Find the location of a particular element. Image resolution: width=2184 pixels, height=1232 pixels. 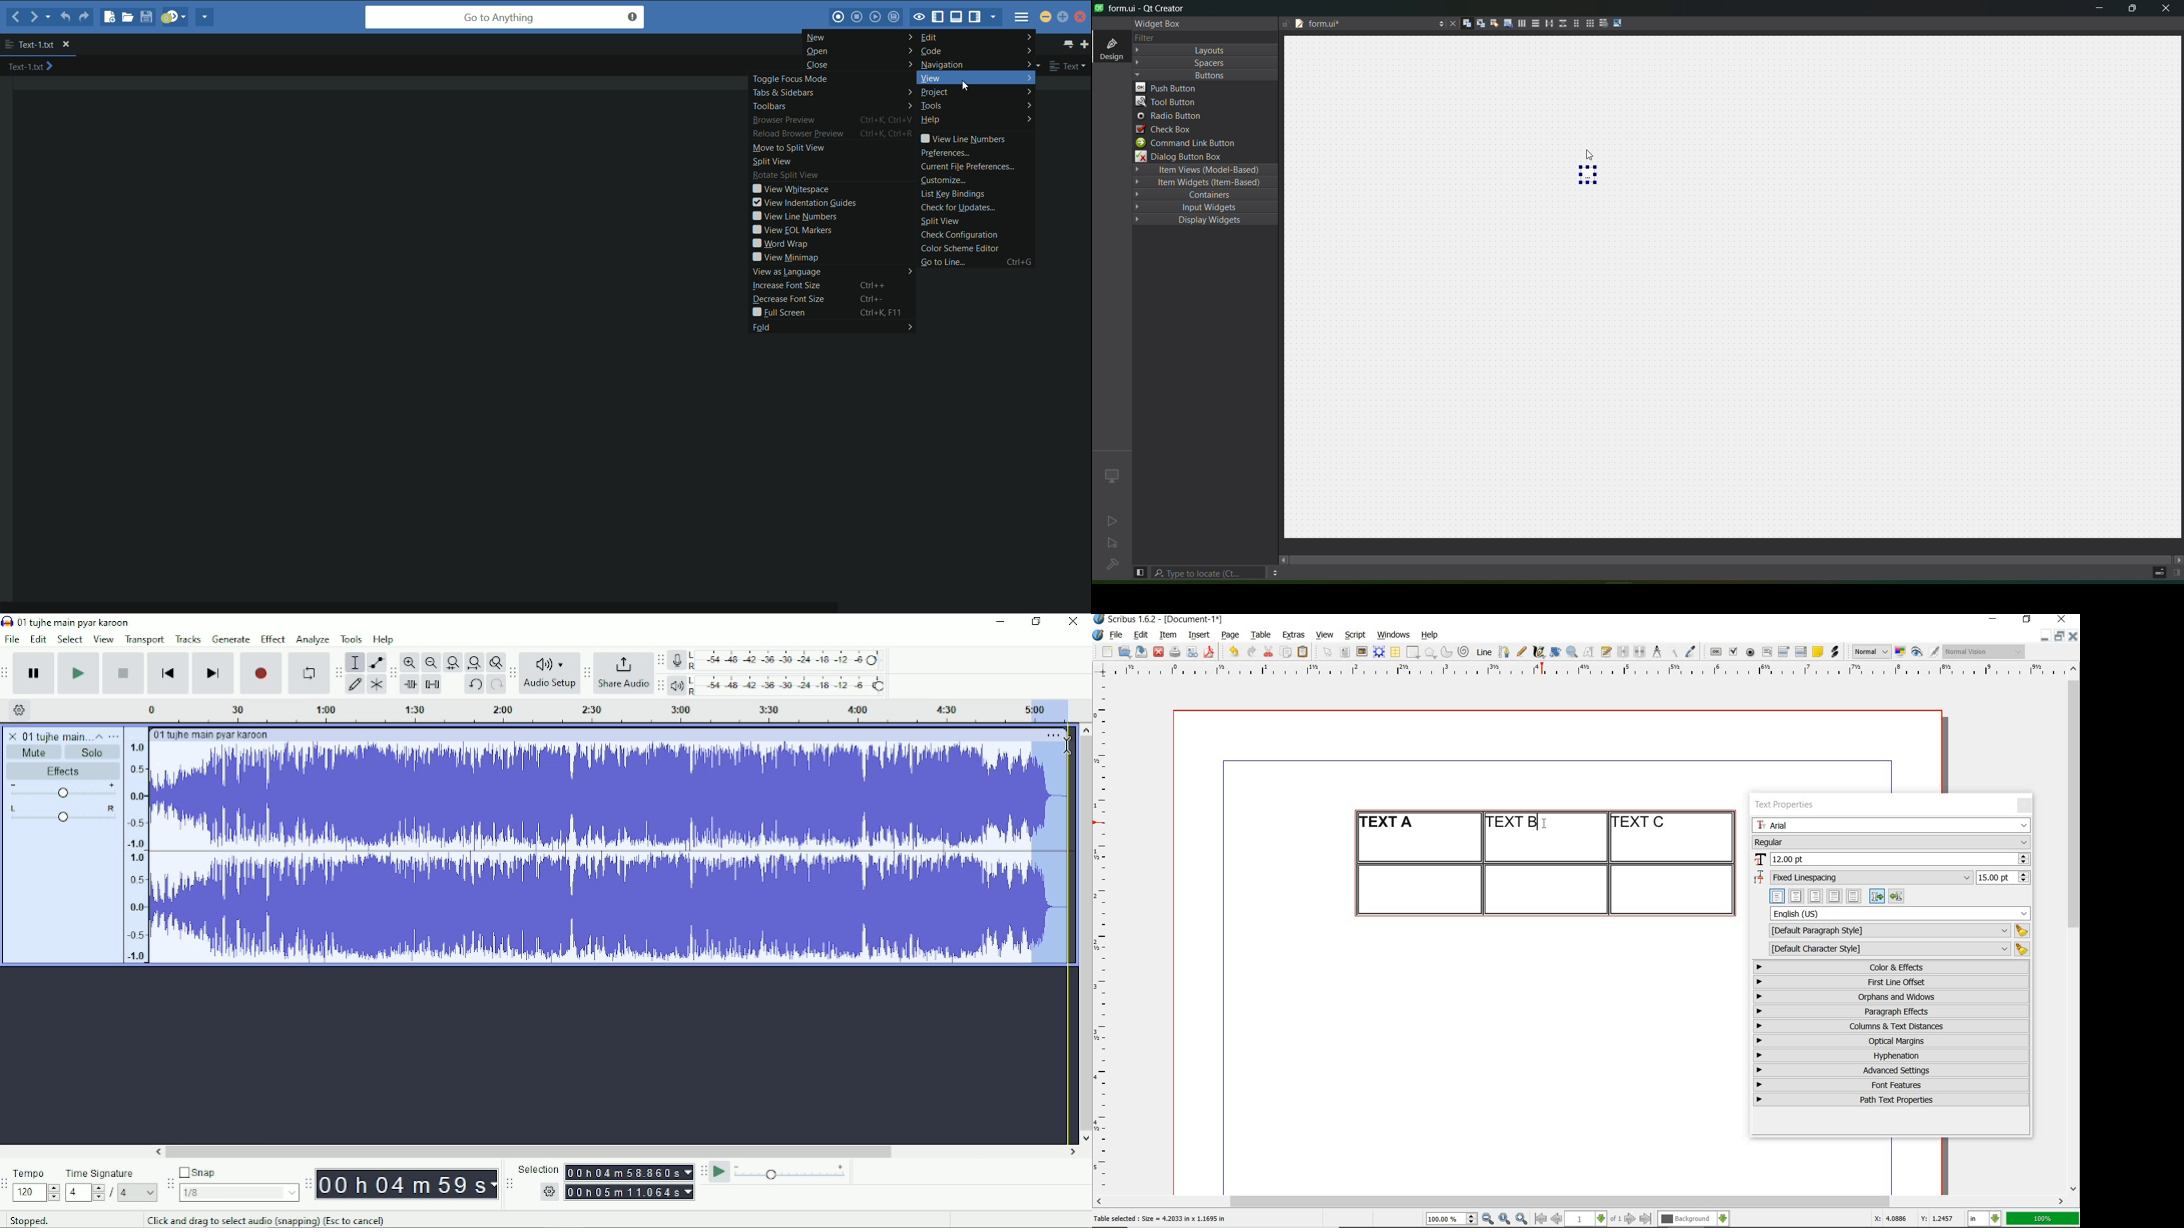

Vertical scrollbar is located at coordinates (1085, 934).